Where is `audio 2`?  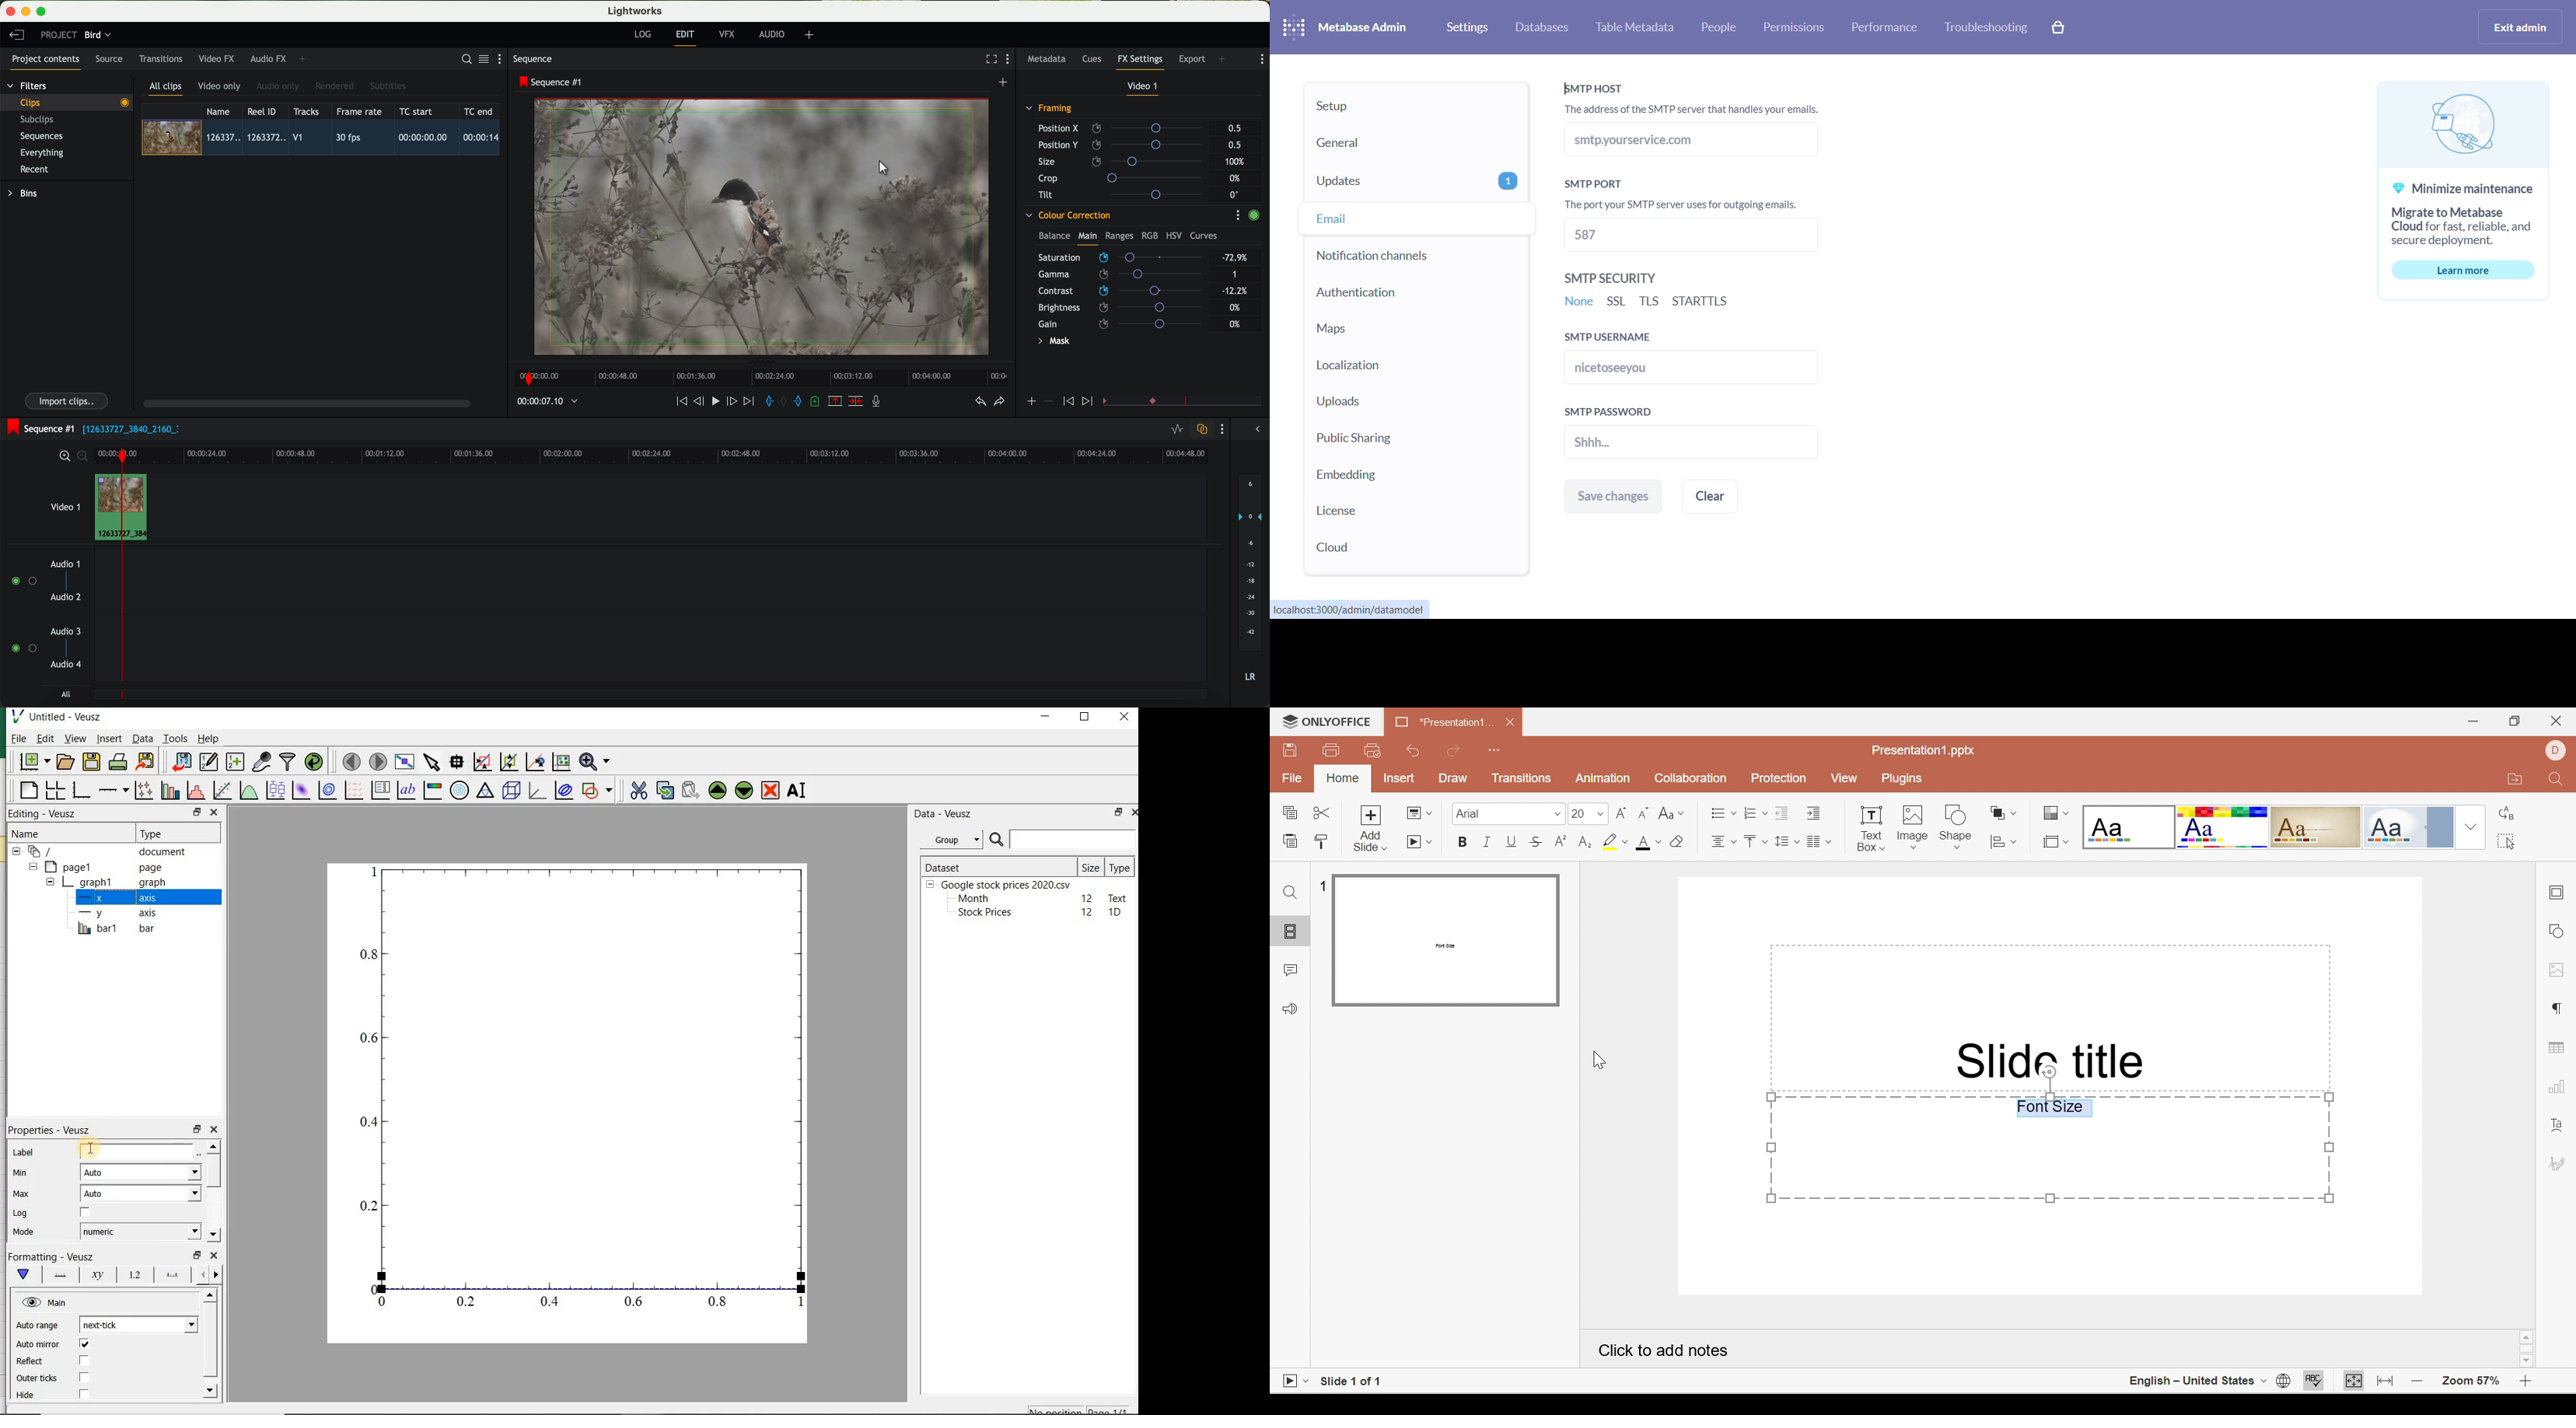
audio 2 is located at coordinates (67, 598).